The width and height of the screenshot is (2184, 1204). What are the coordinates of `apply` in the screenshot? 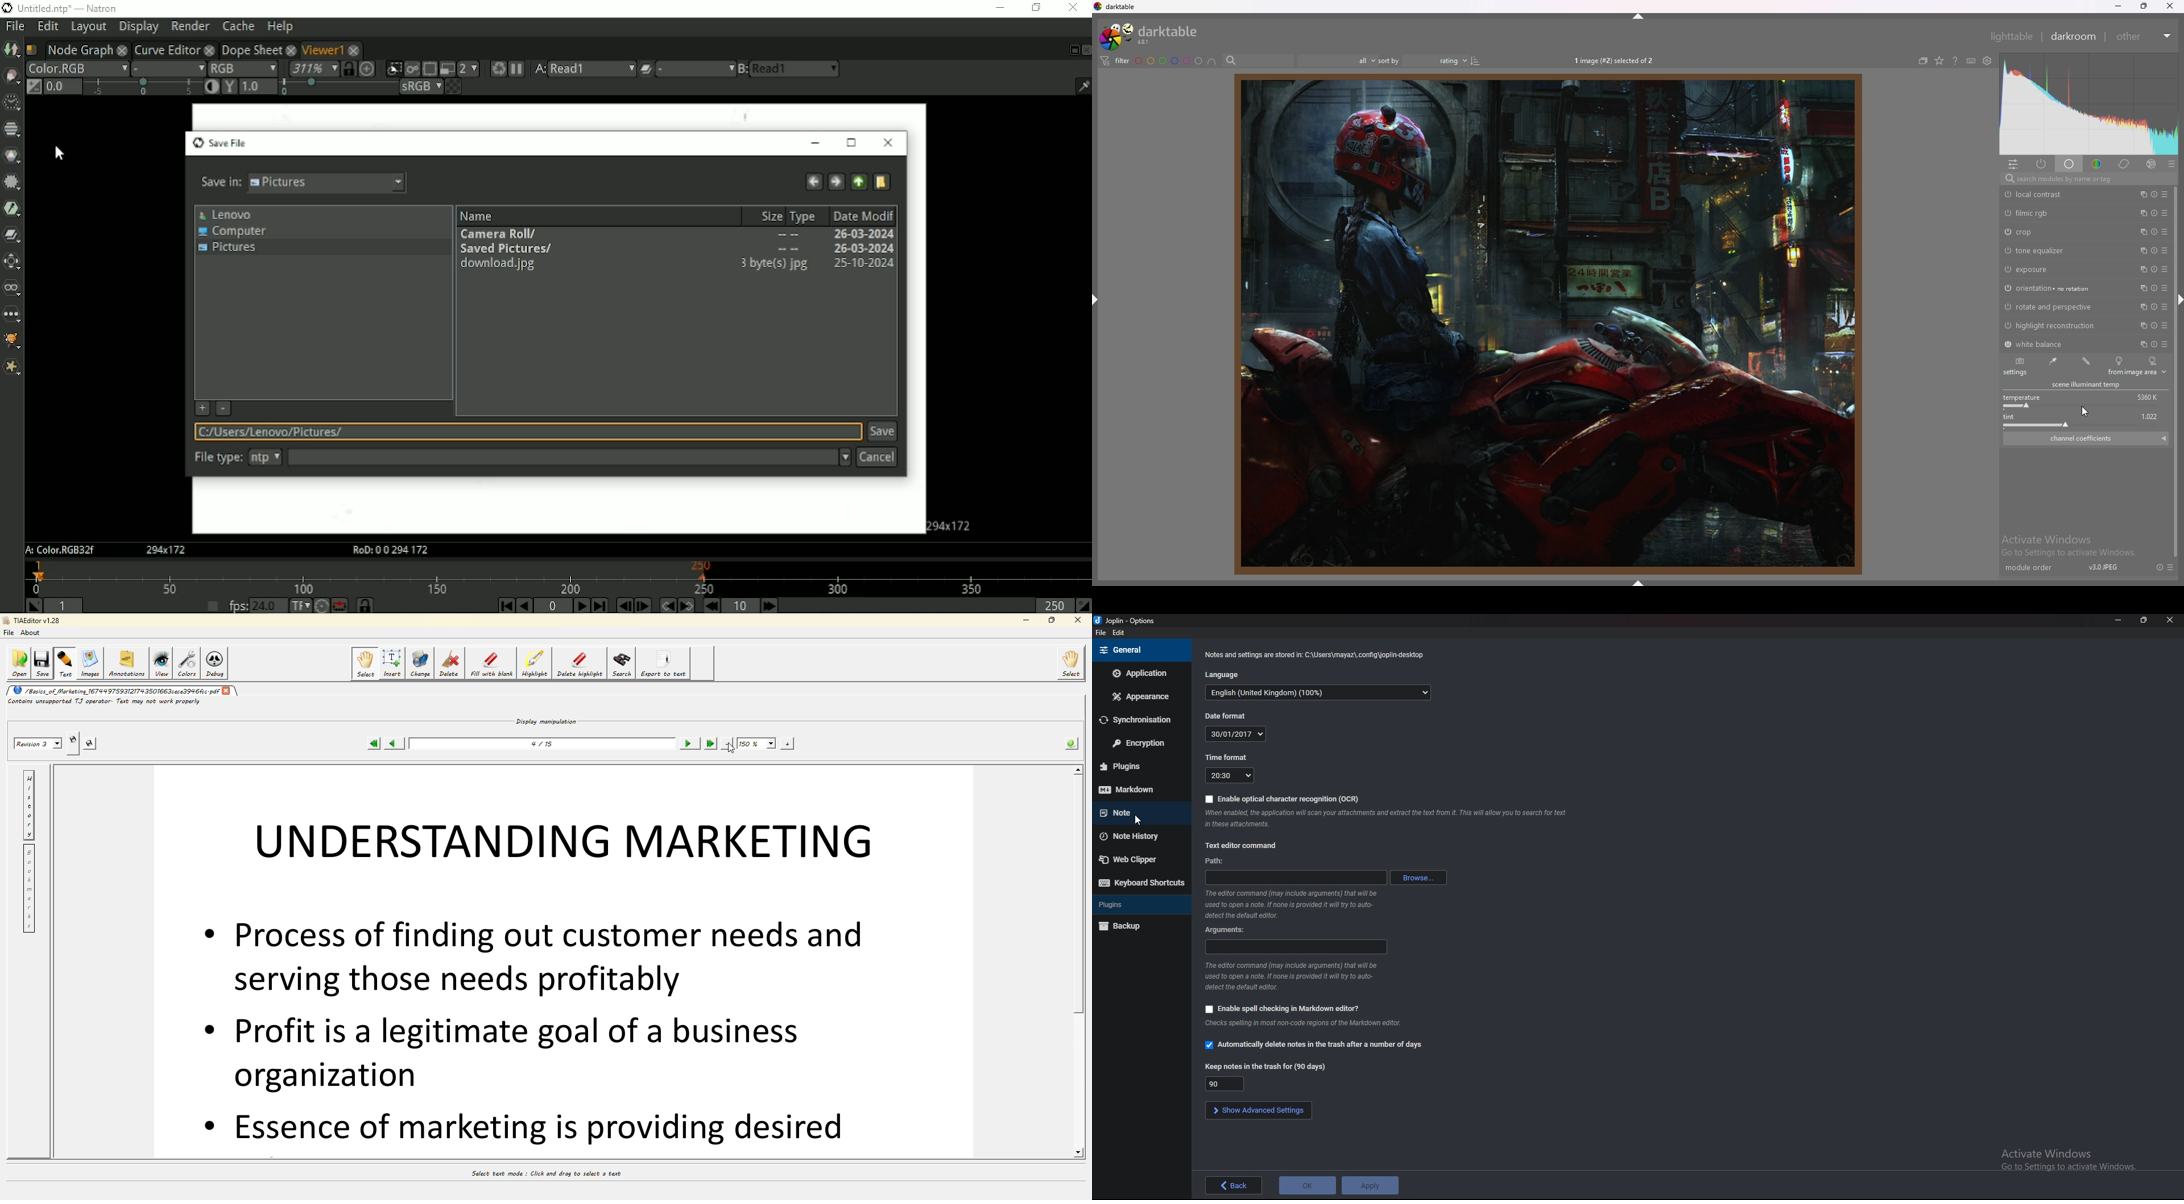 It's located at (1372, 1185).